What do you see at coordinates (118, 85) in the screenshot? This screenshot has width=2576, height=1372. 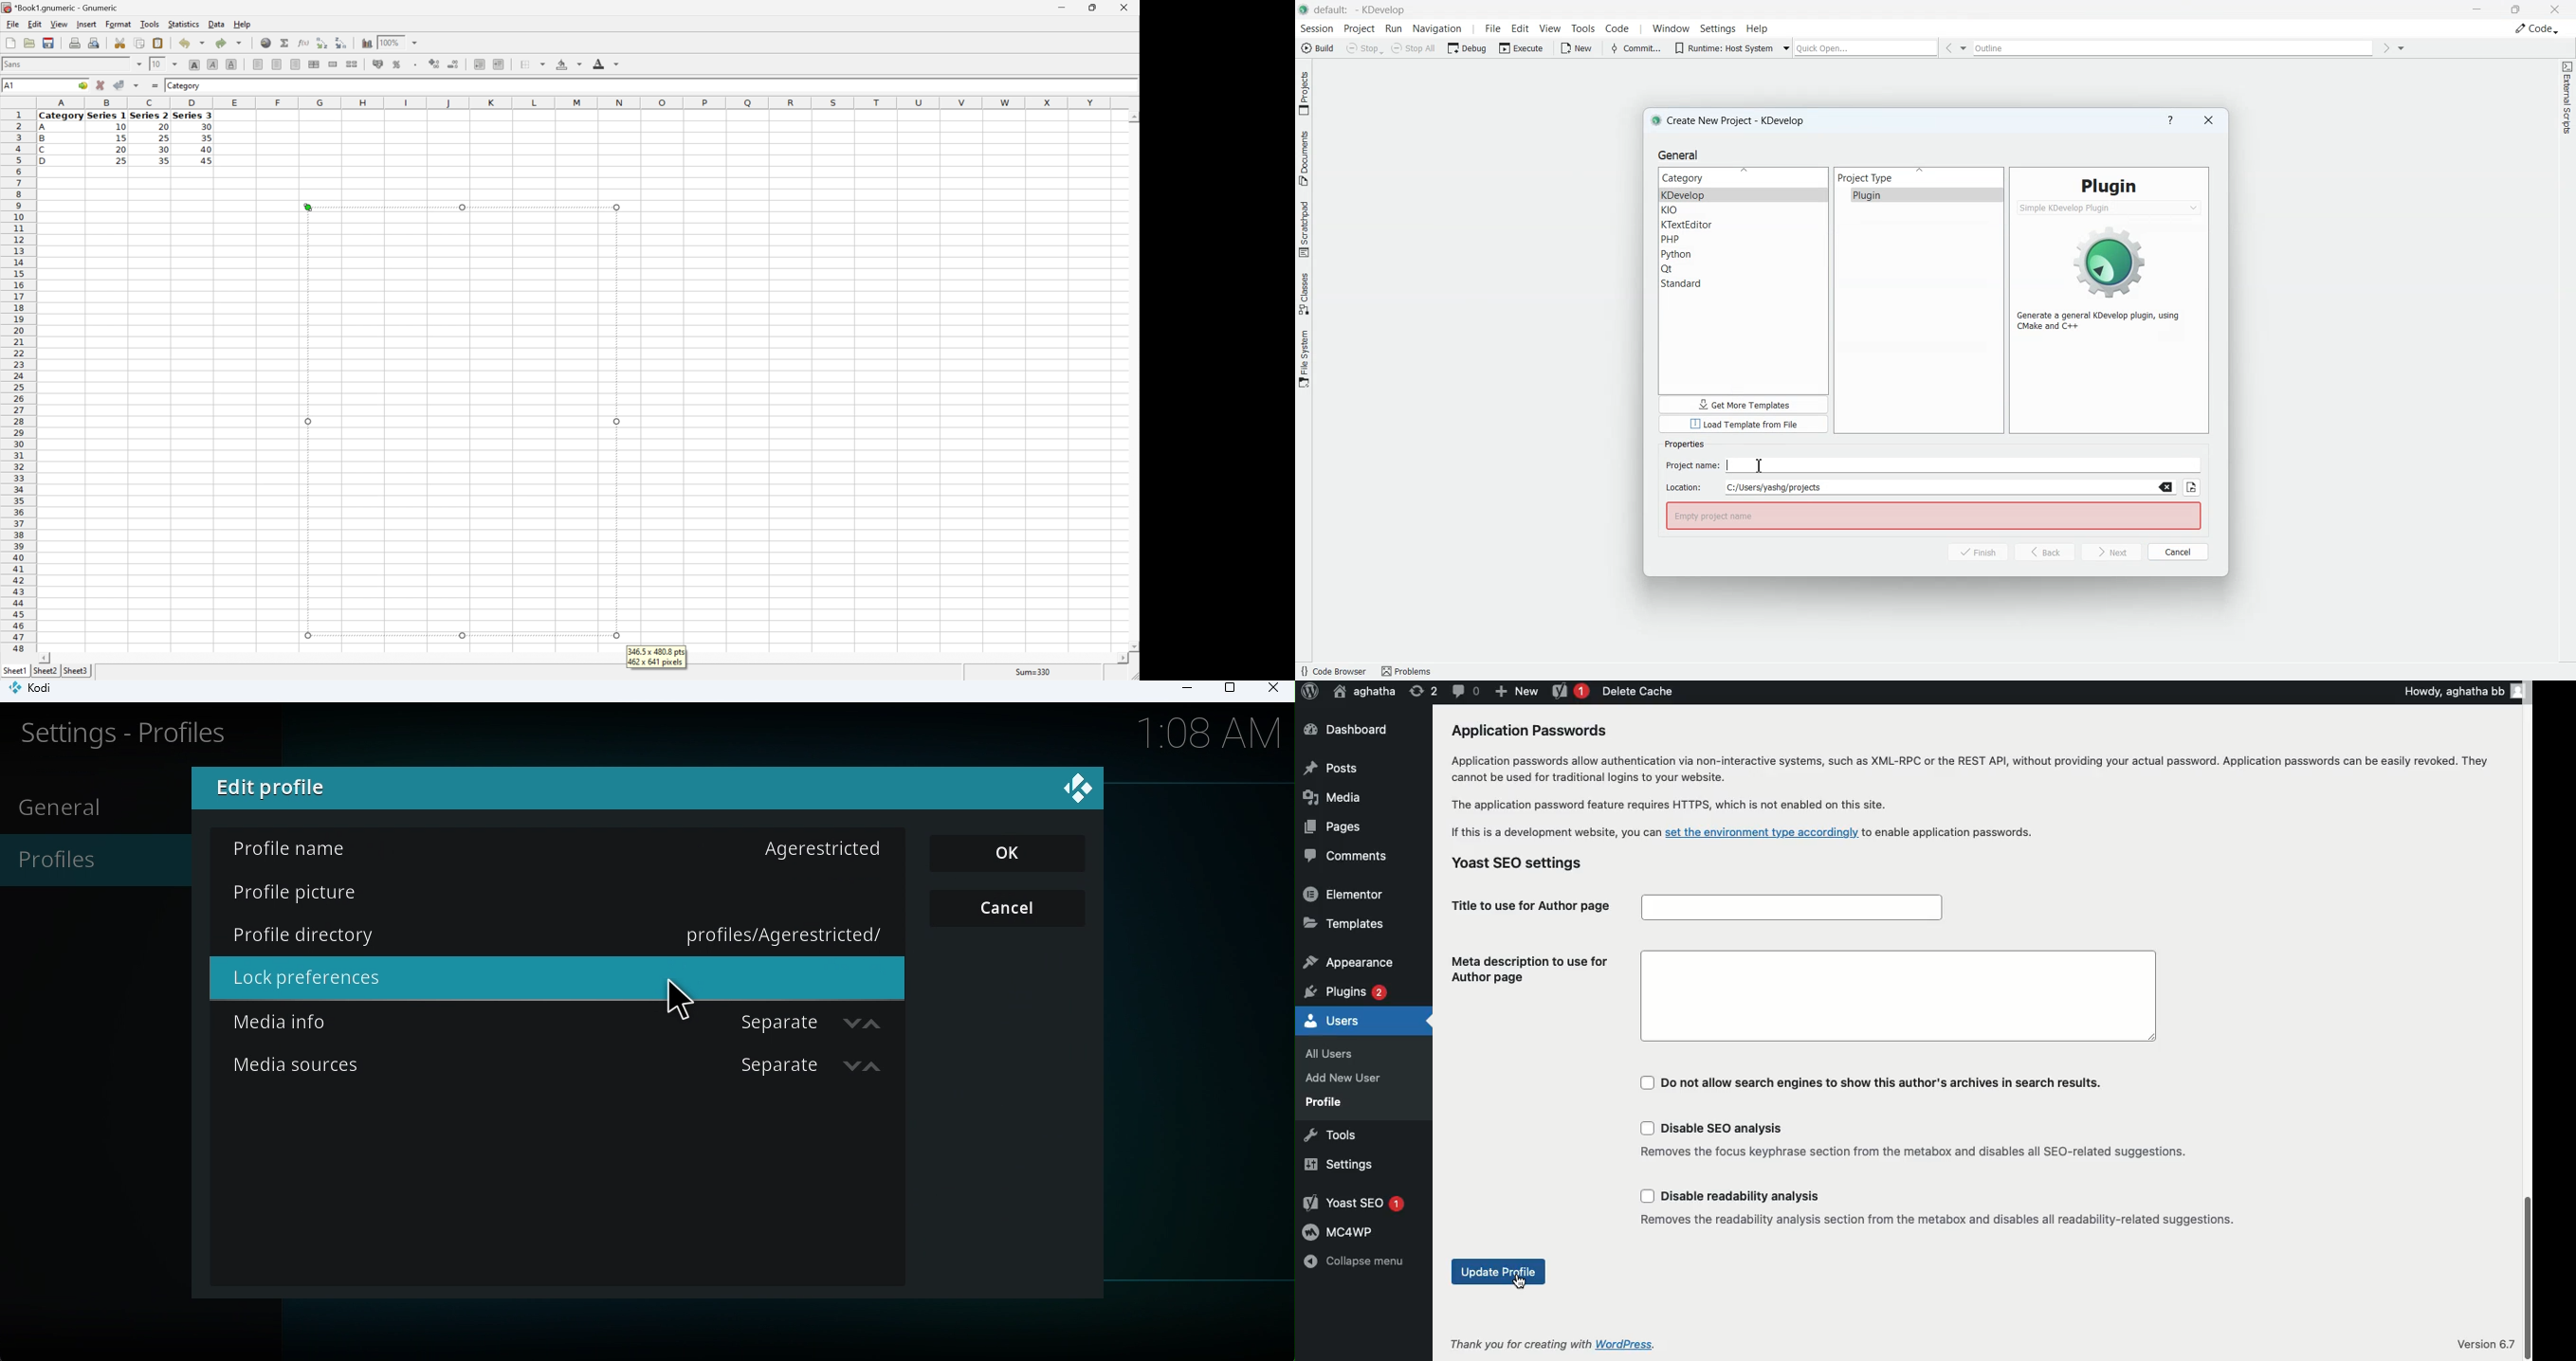 I see `Accept changes` at bounding box center [118, 85].